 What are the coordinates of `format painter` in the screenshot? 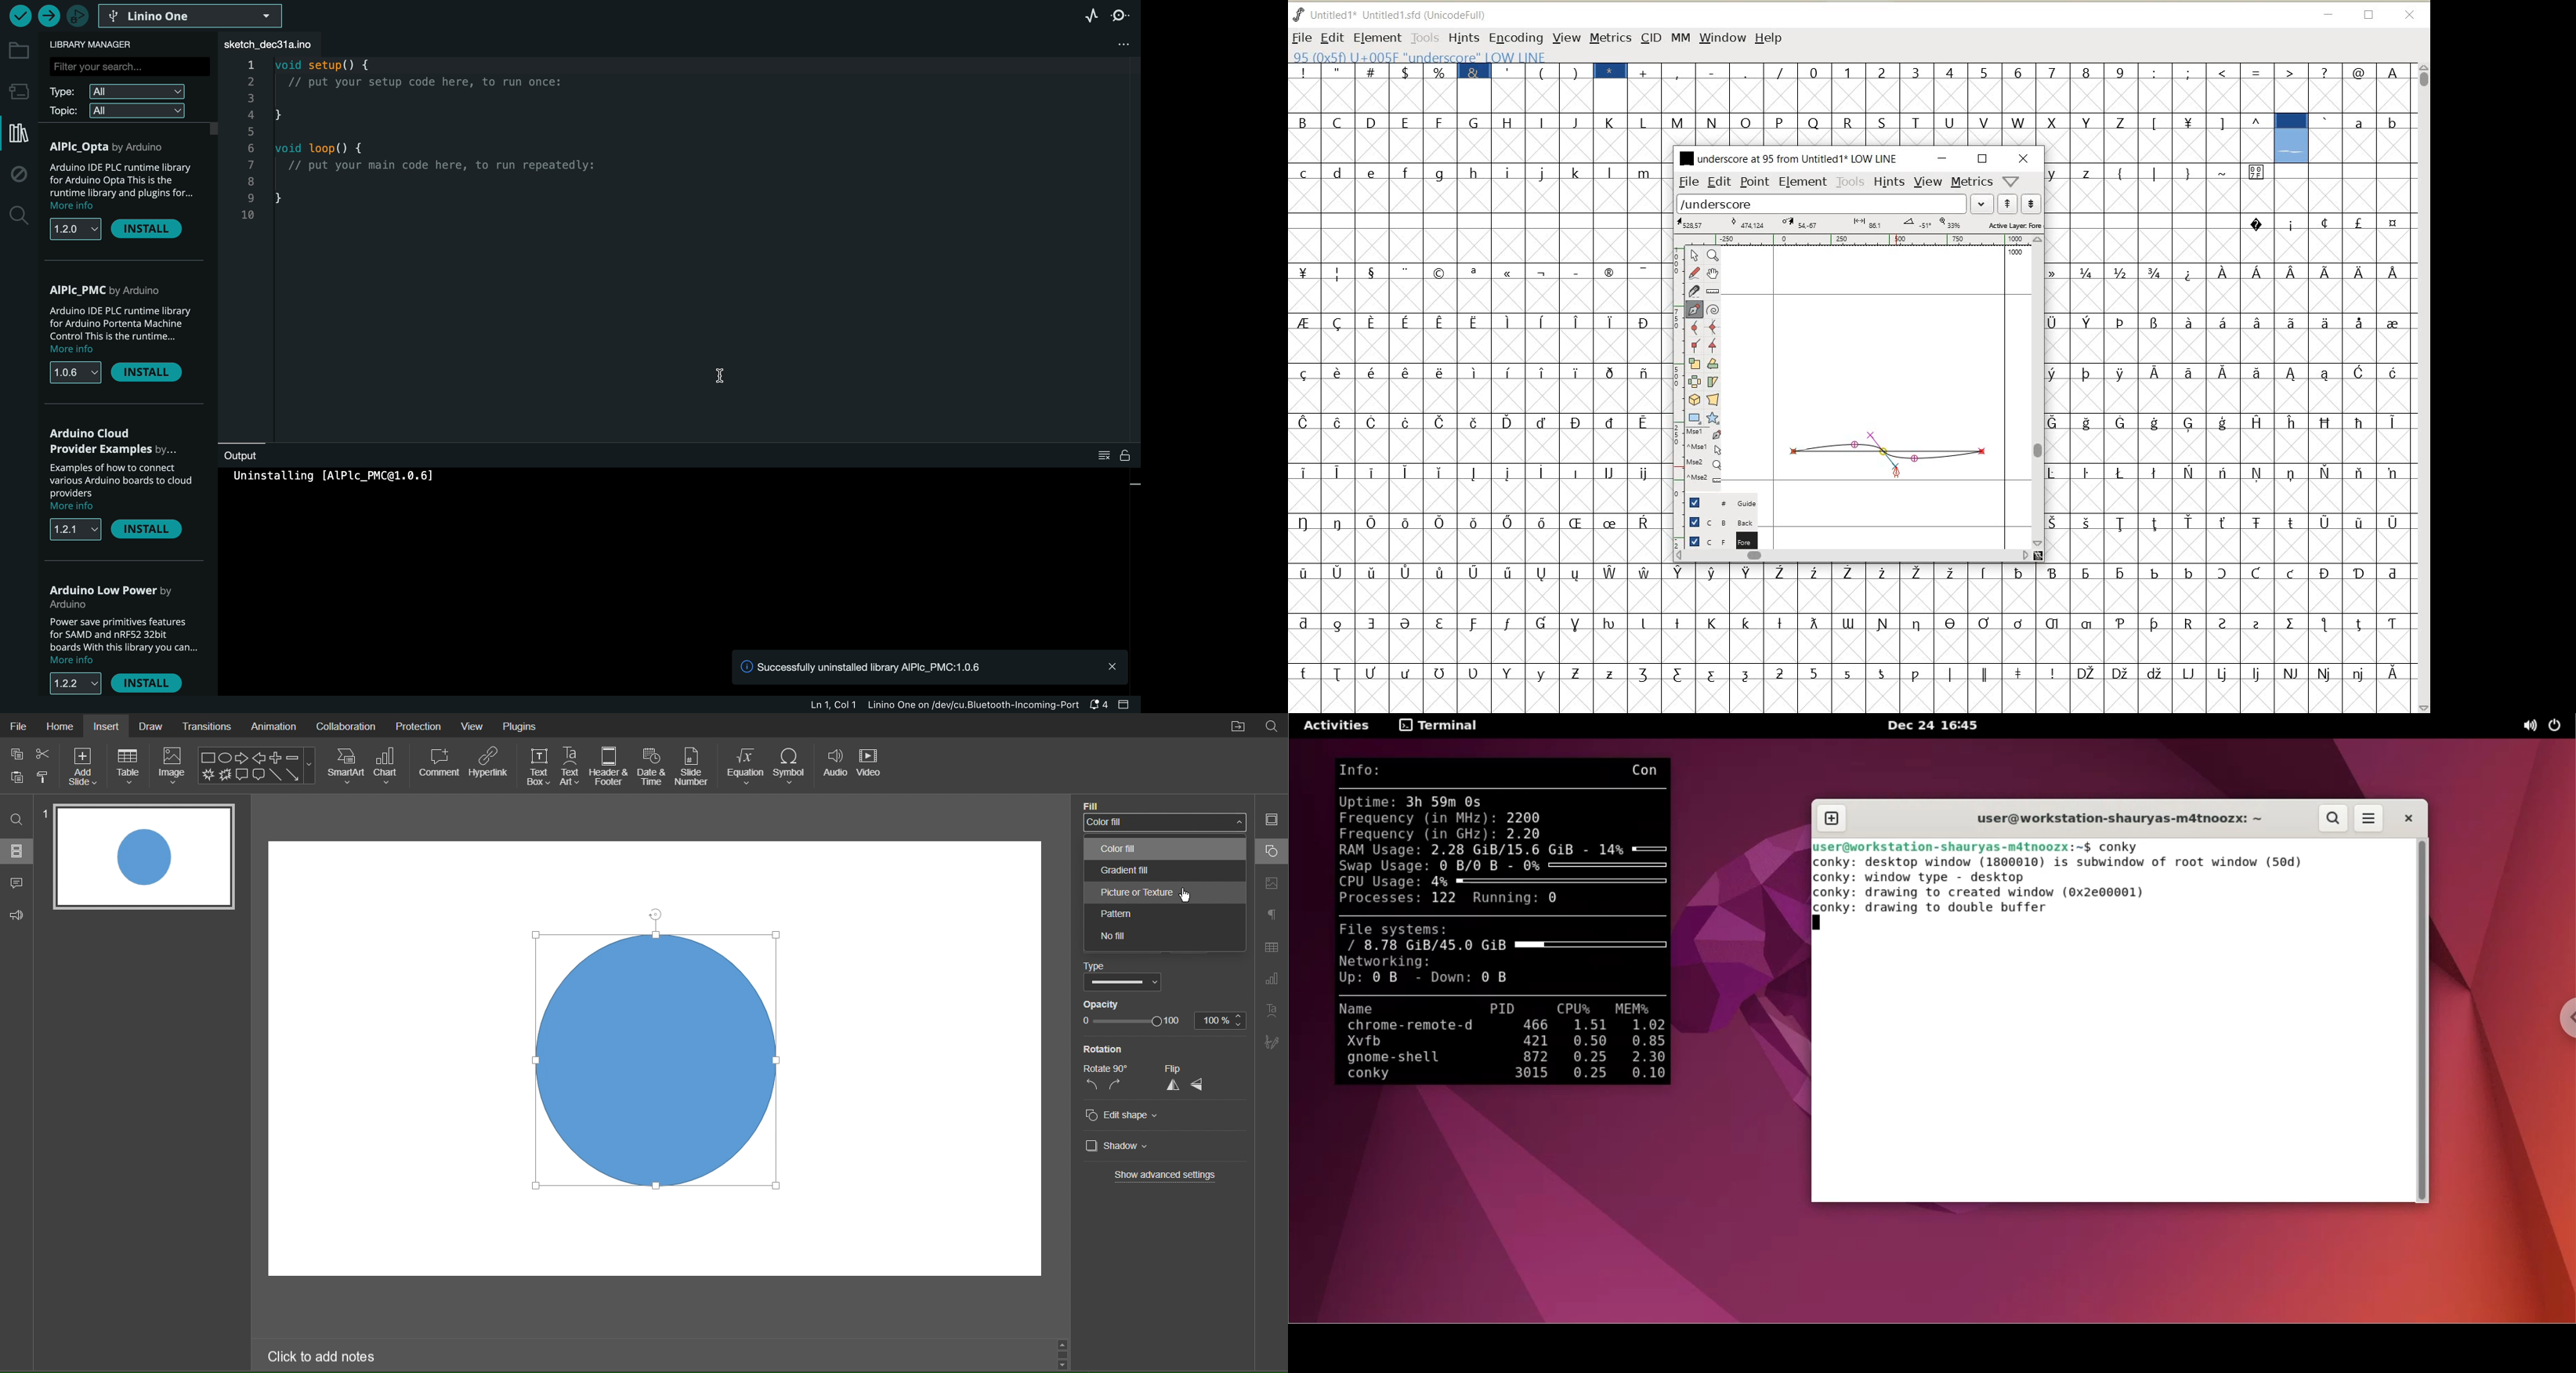 It's located at (47, 778).